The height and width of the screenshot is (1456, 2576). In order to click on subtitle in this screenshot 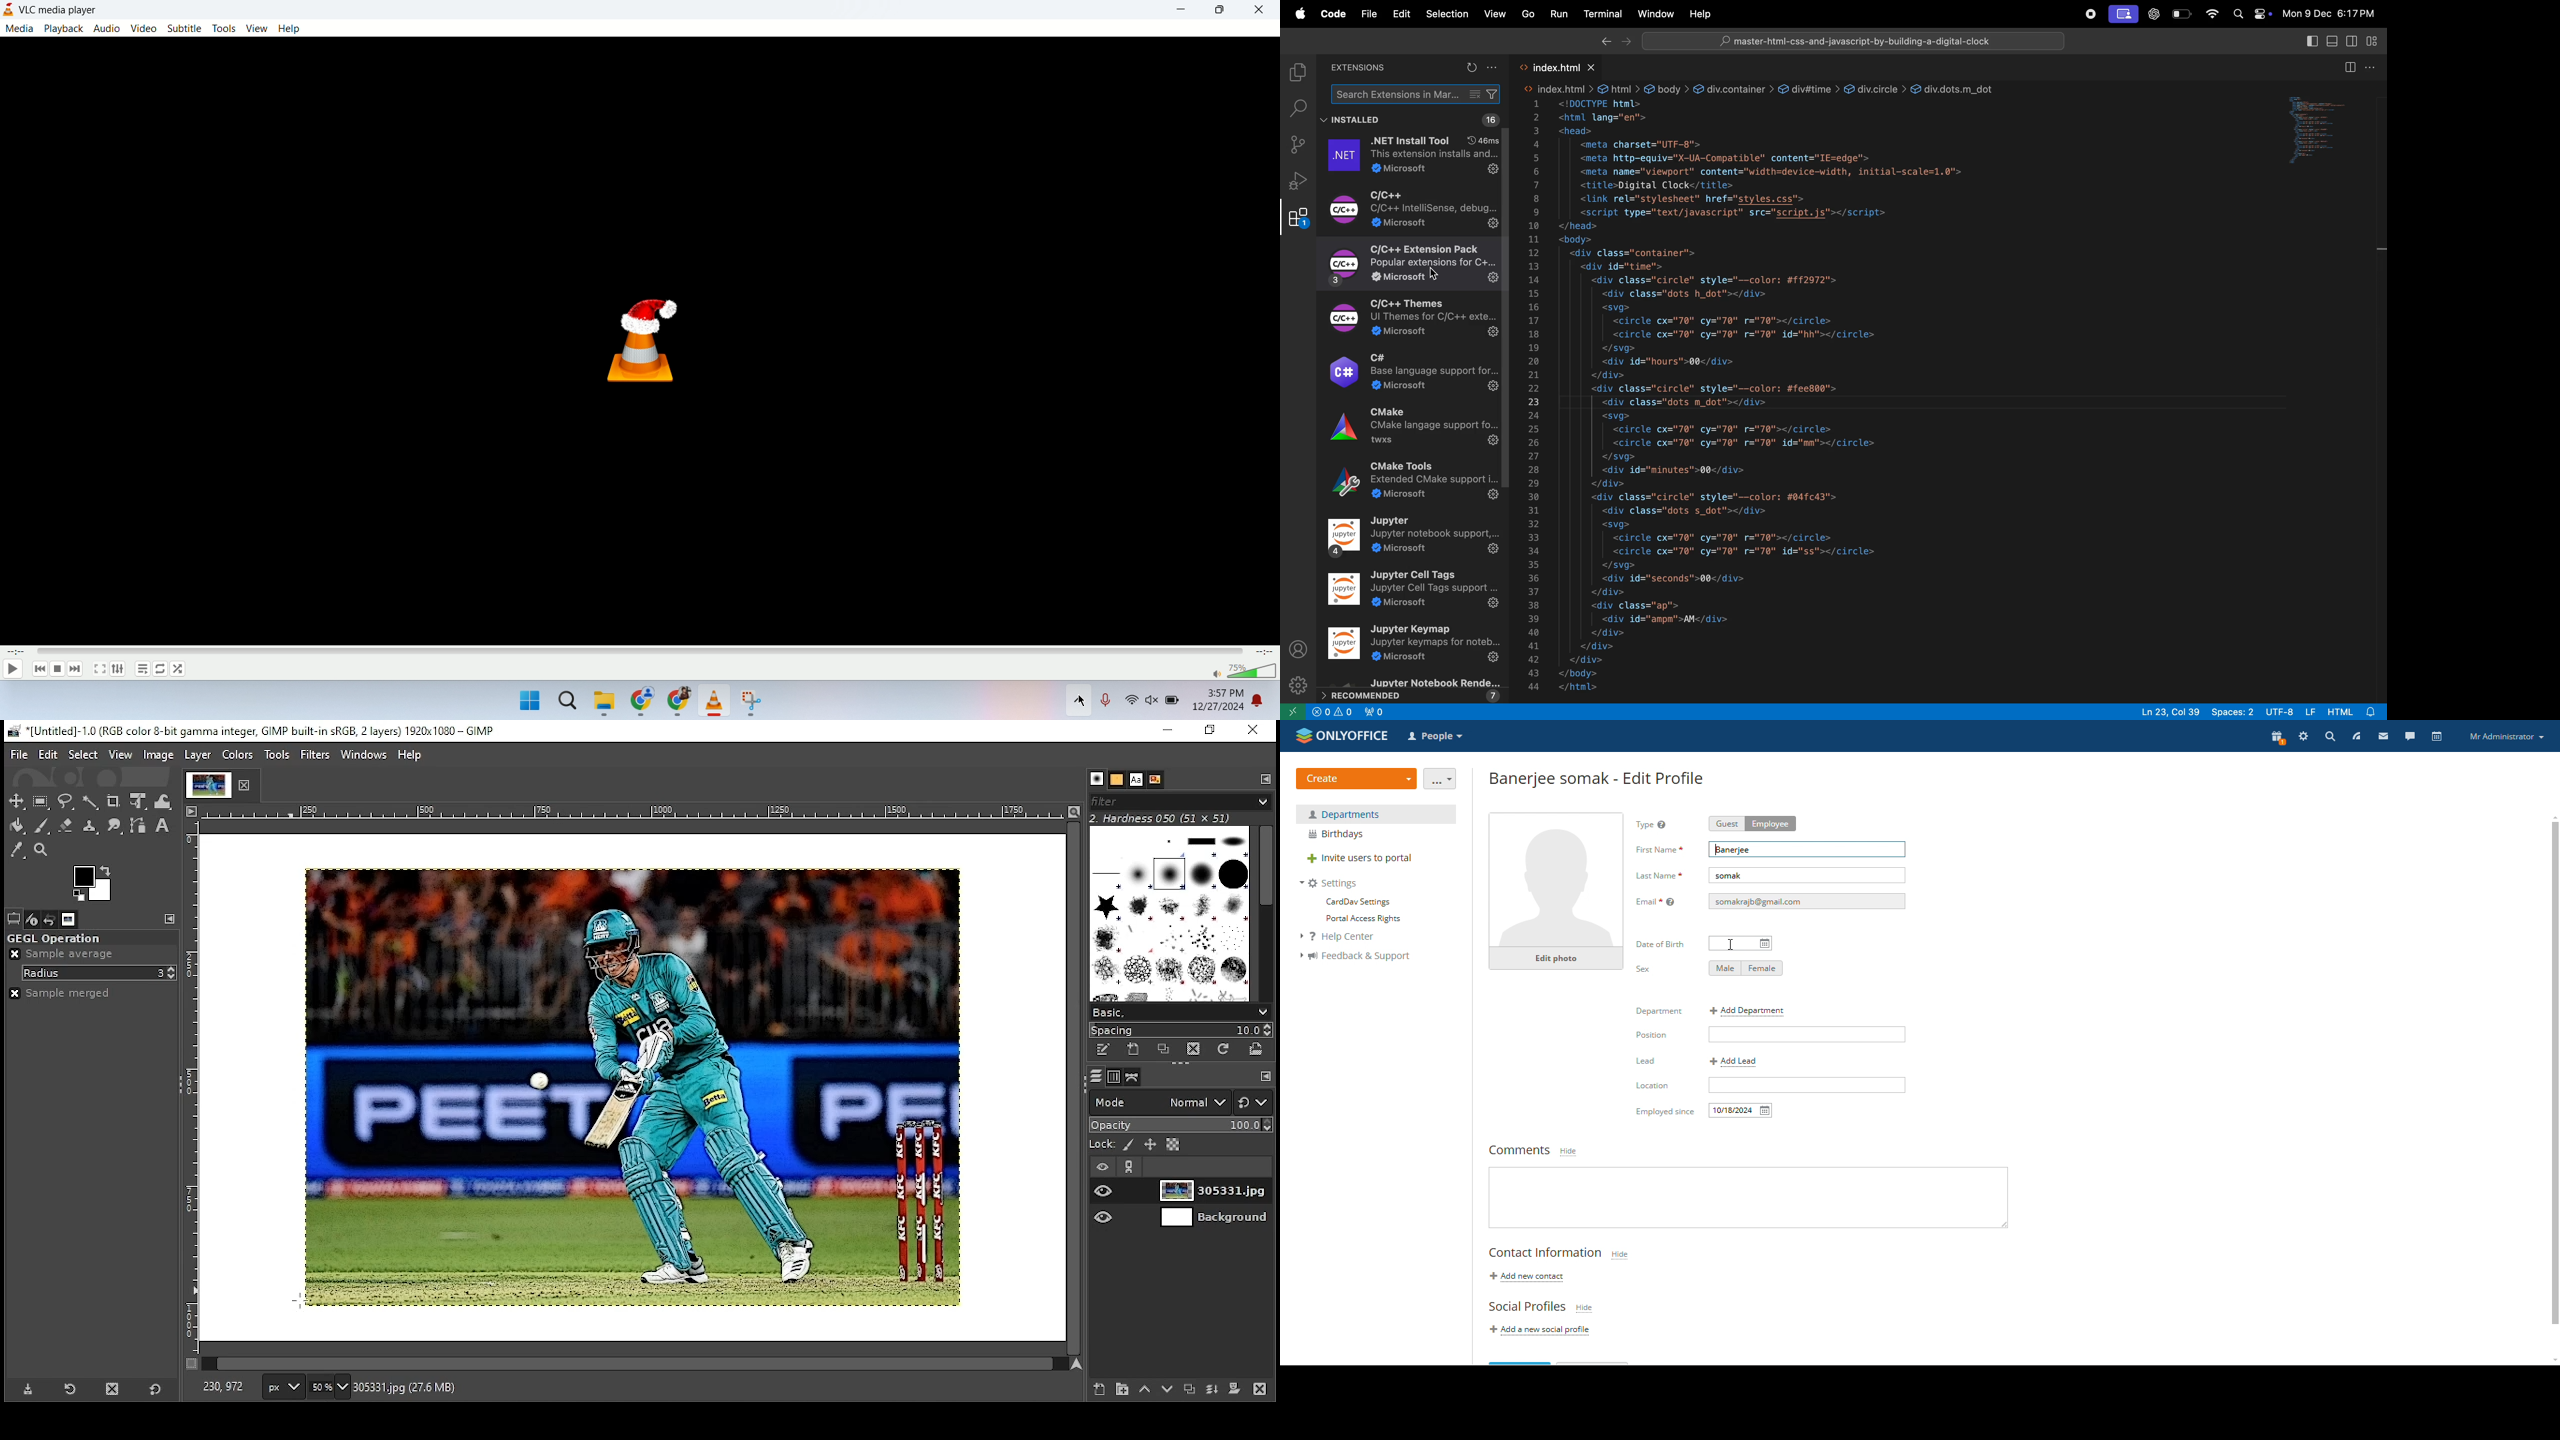, I will do `click(183, 28)`.